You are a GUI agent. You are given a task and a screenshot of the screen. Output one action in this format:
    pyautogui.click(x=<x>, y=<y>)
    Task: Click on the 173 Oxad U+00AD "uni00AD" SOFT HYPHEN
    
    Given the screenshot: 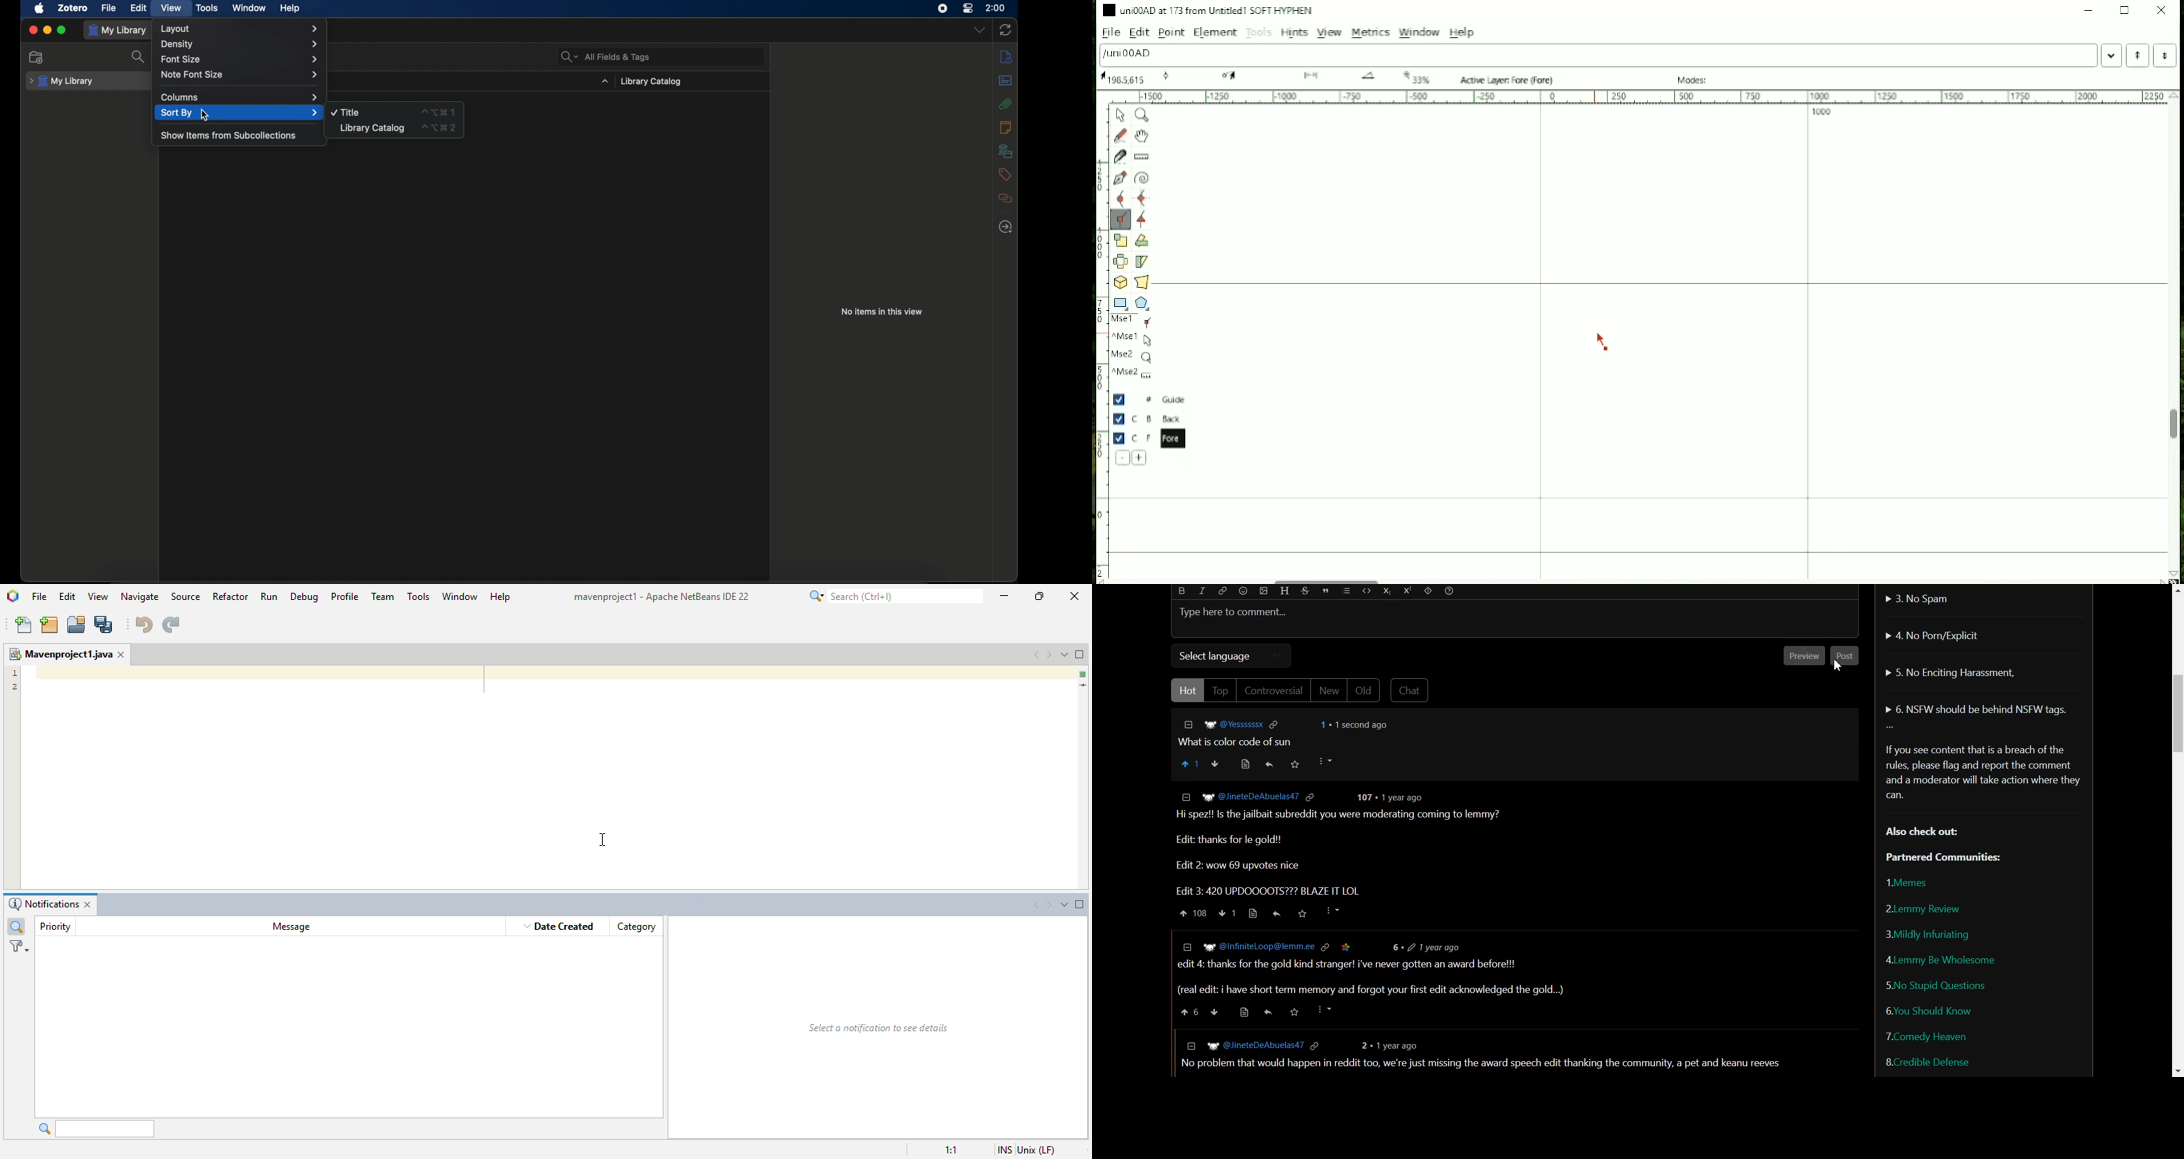 What is the action you would take?
    pyautogui.click(x=2171, y=576)
    